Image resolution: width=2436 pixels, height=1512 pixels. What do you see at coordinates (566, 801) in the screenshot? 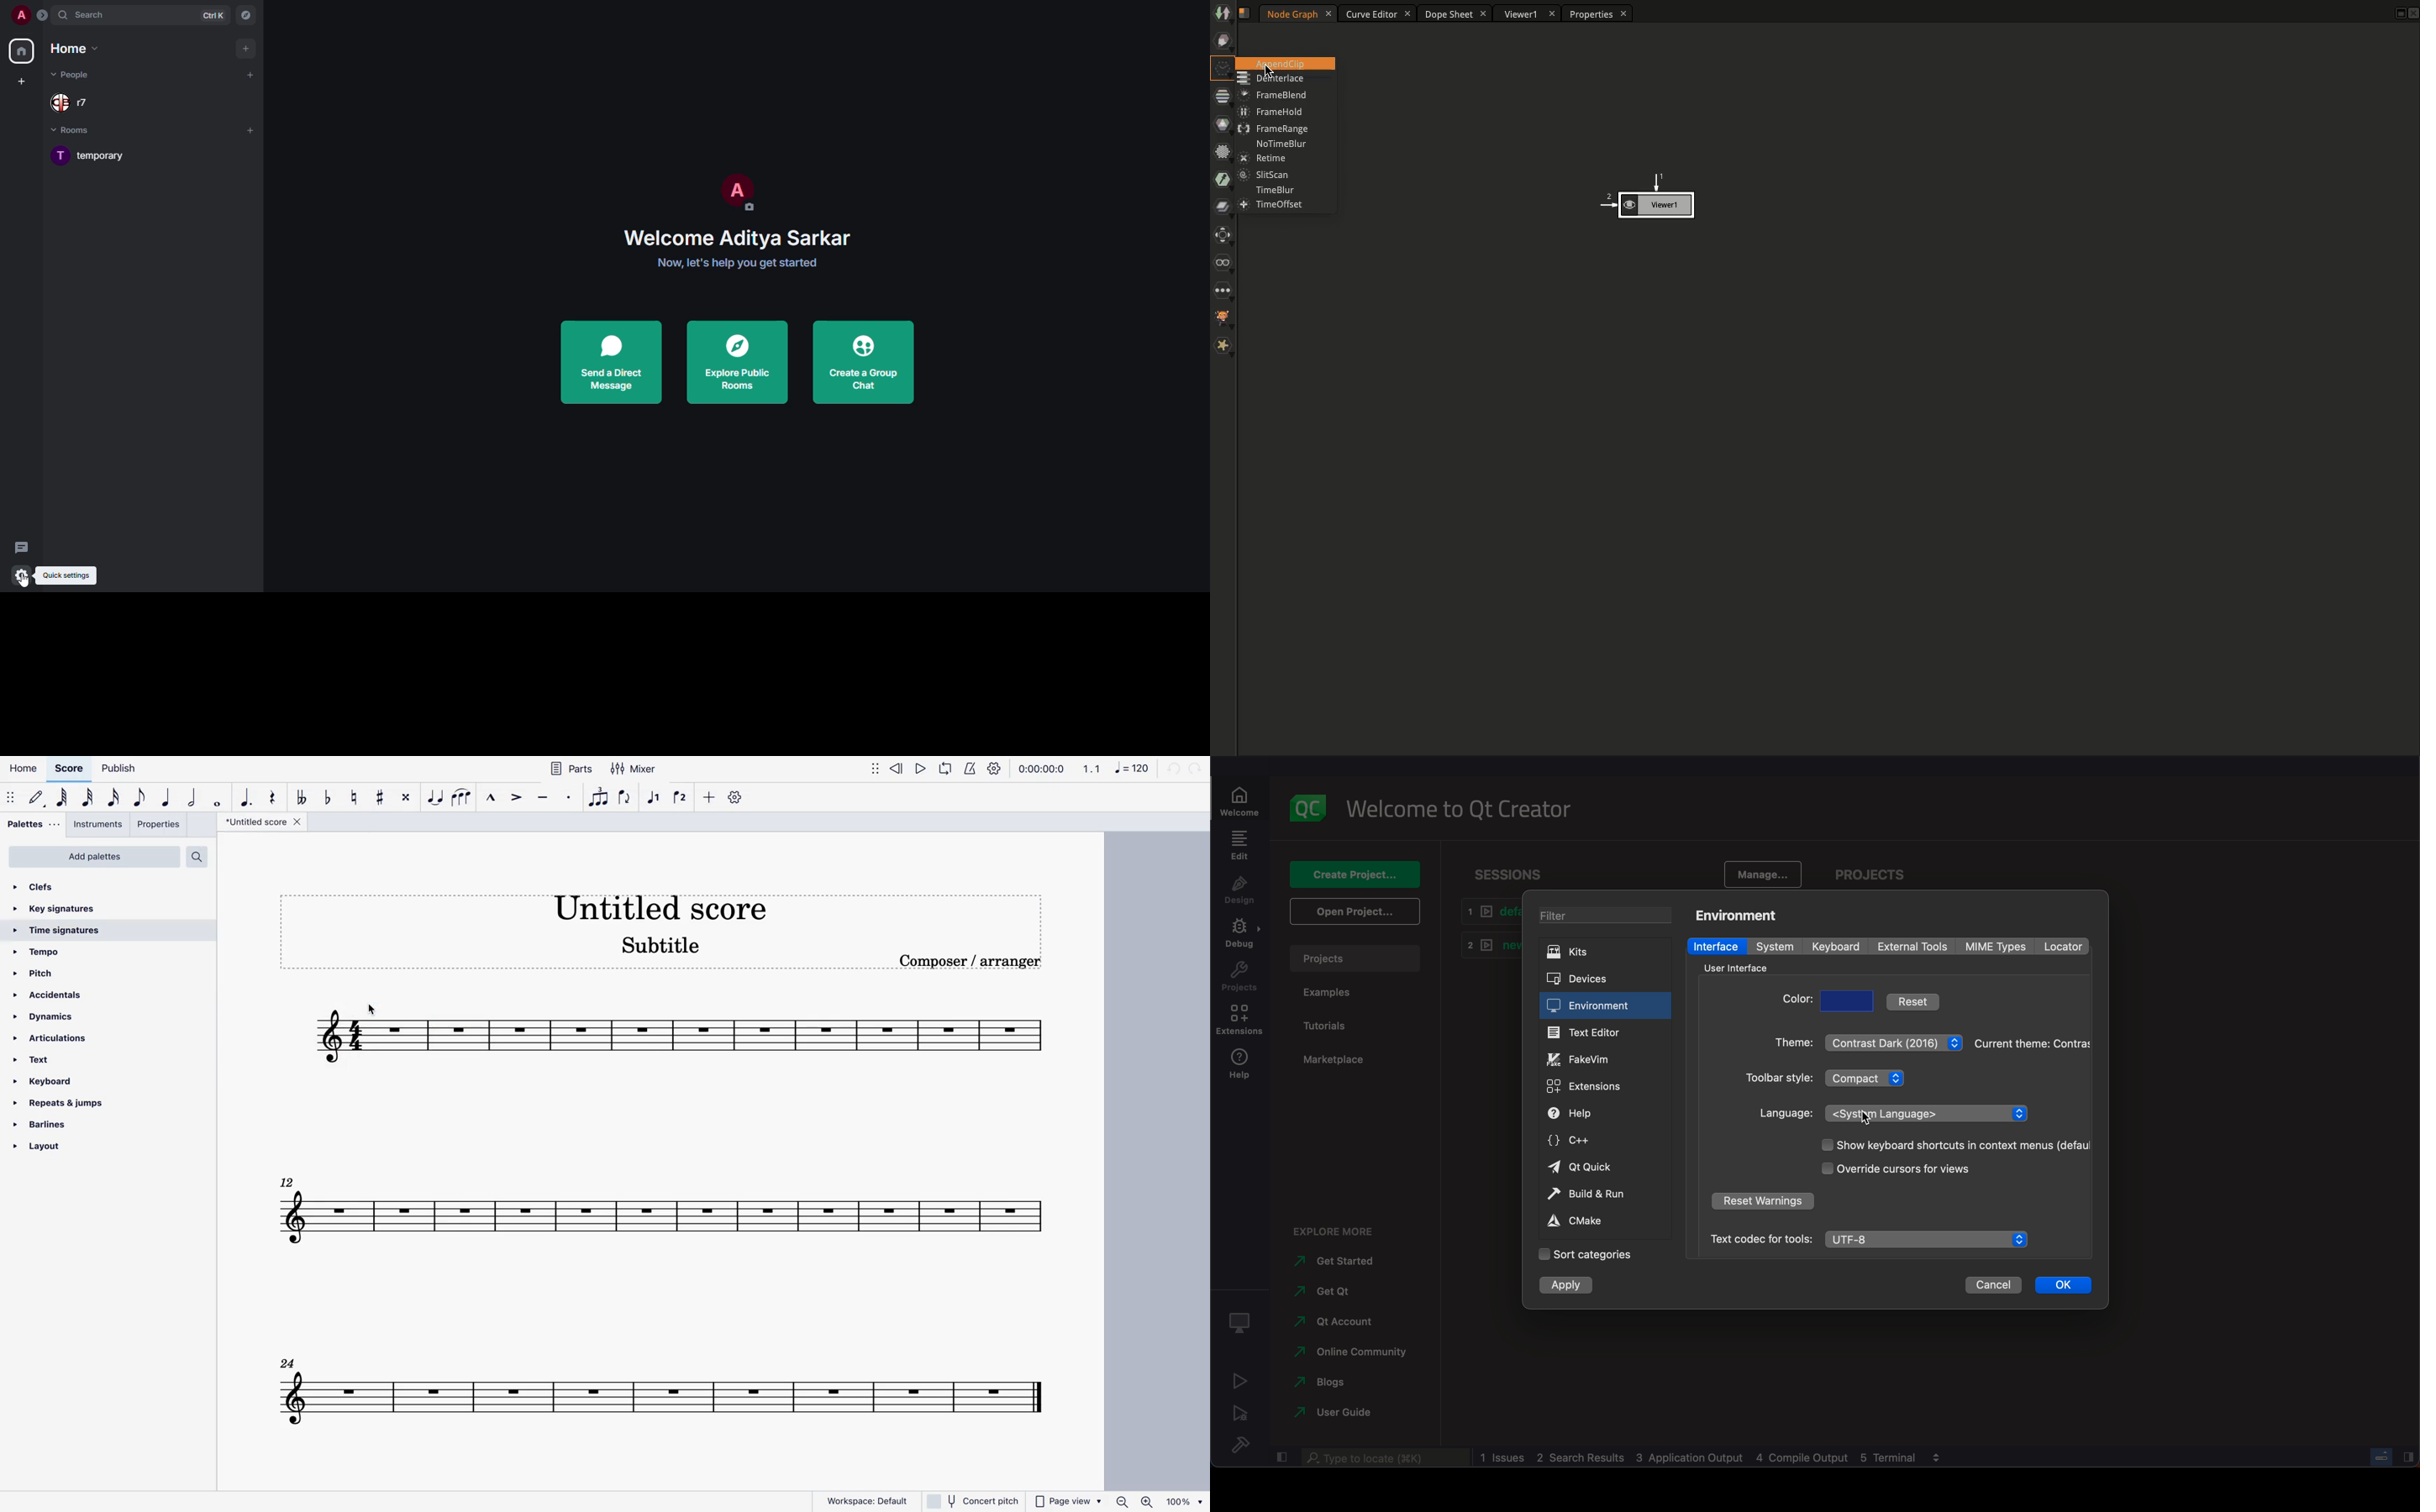
I see `staccato` at bounding box center [566, 801].